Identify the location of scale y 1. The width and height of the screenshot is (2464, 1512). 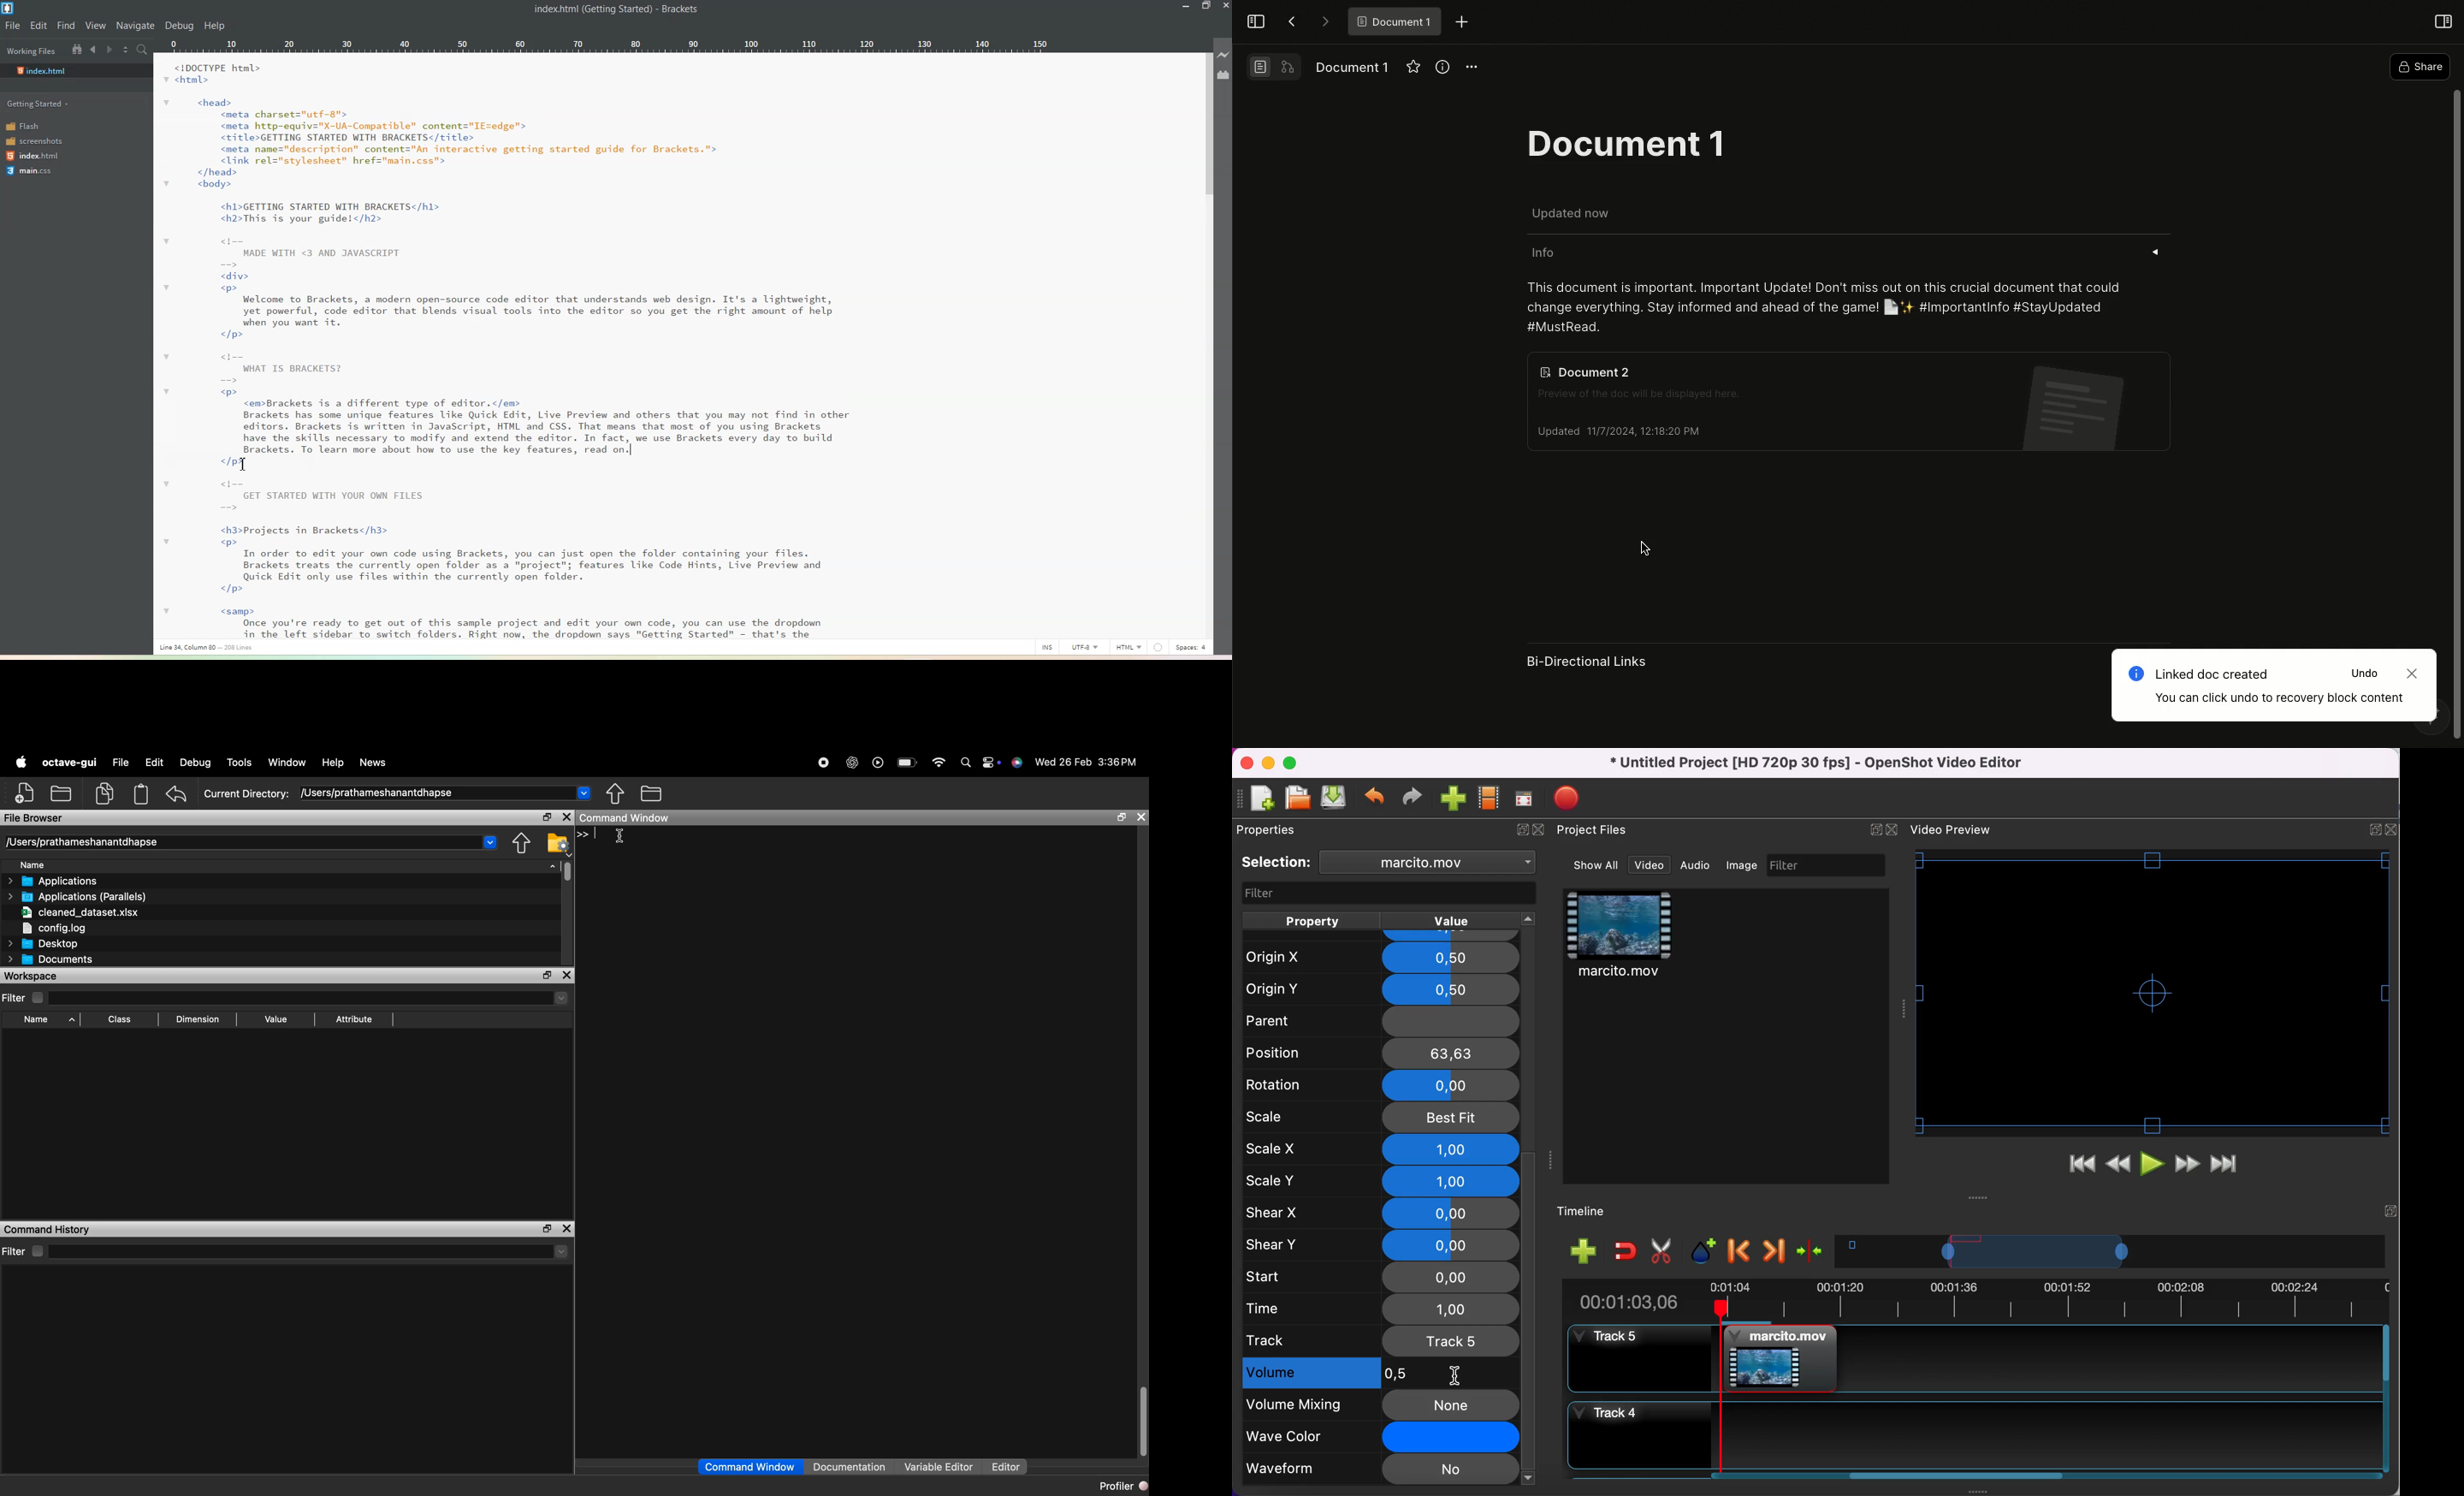
(1385, 1183).